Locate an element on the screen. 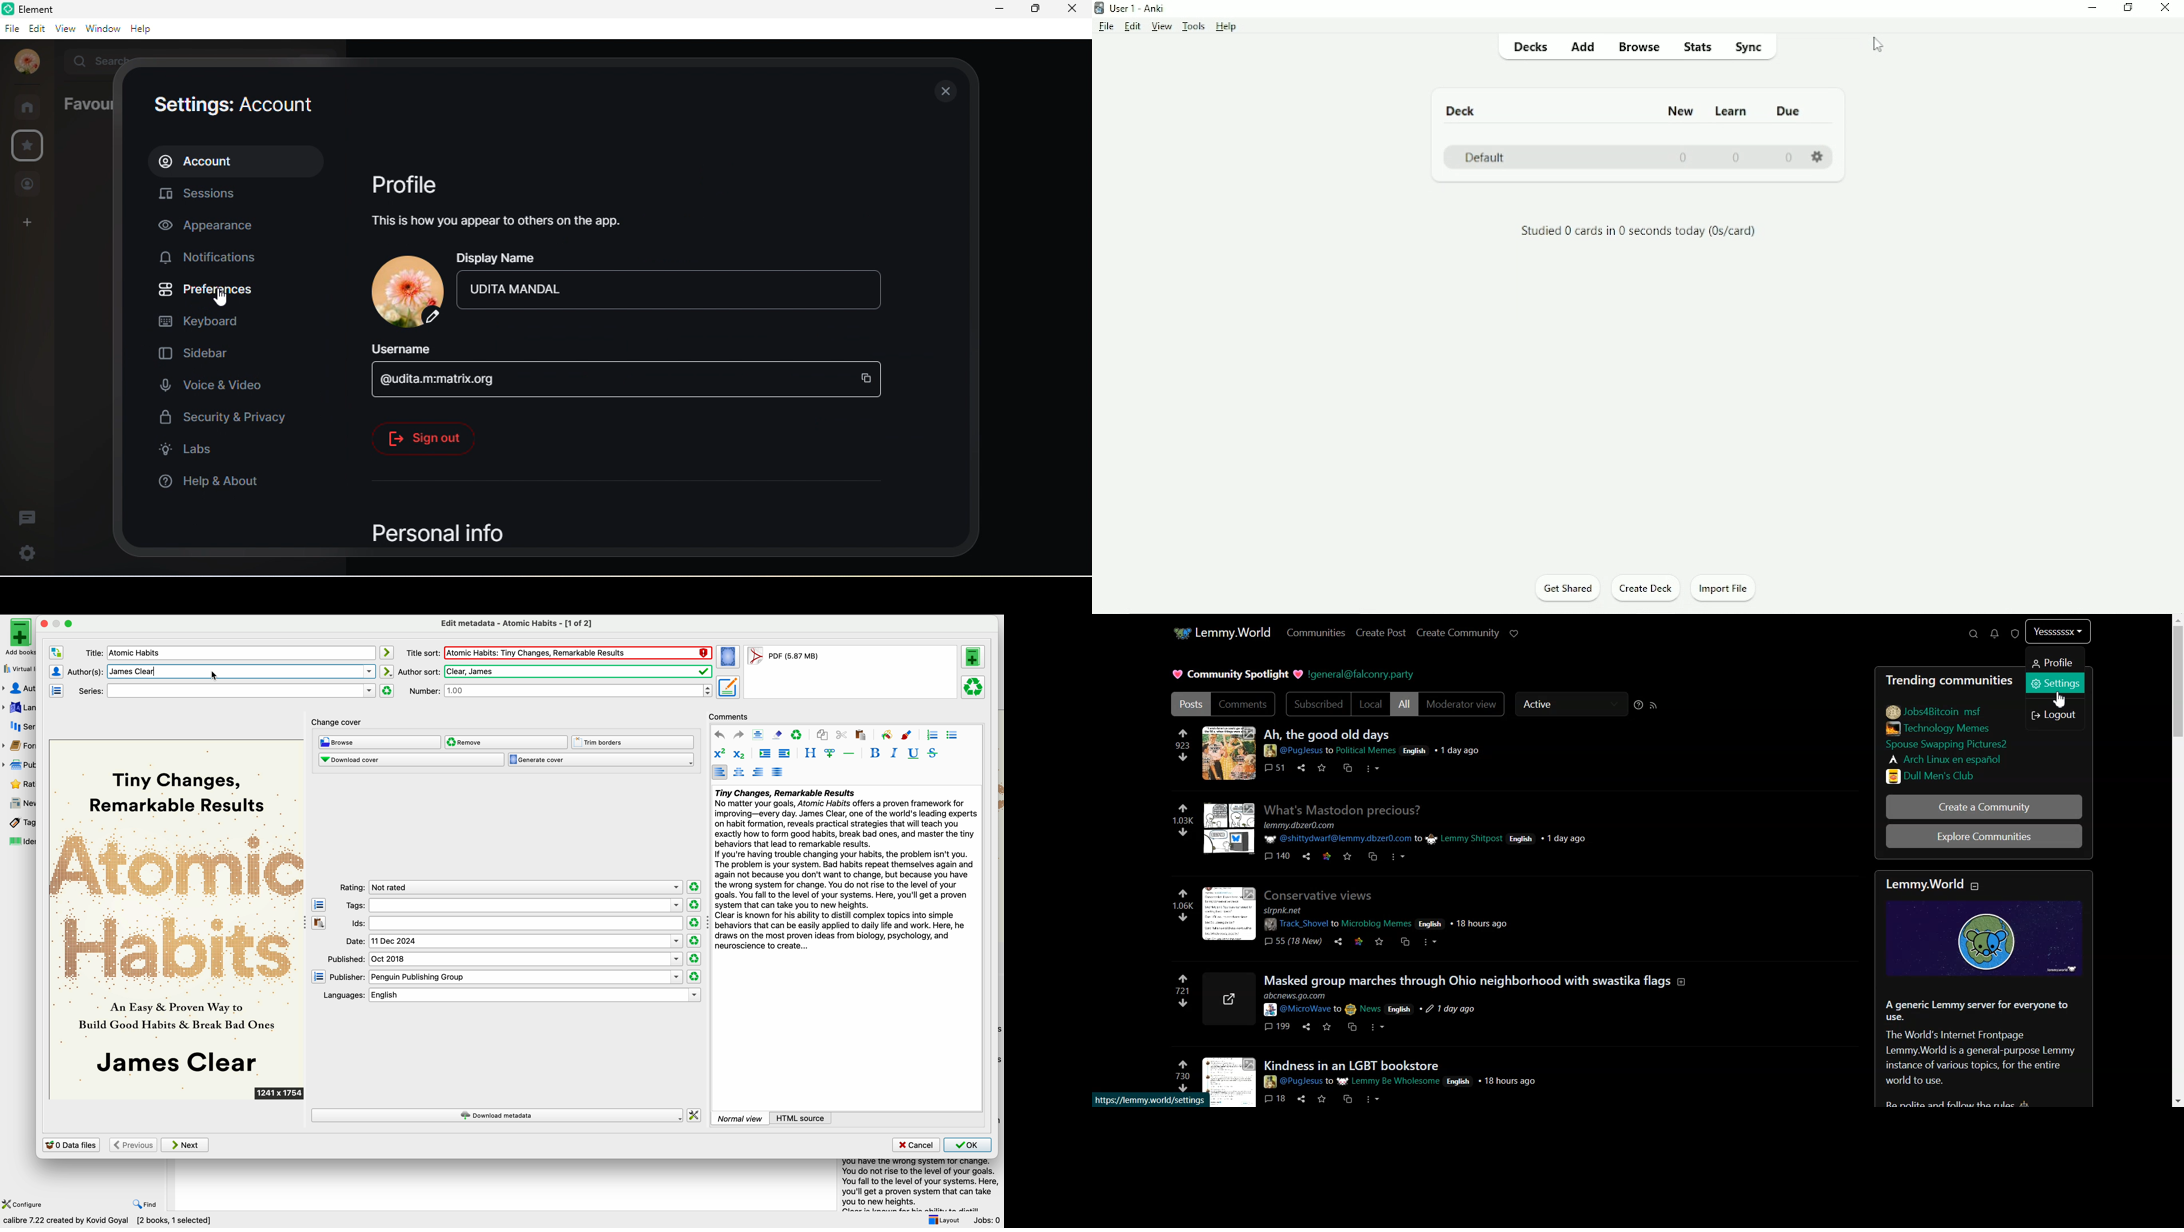  Restore down is located at coordinates (2129, 7).